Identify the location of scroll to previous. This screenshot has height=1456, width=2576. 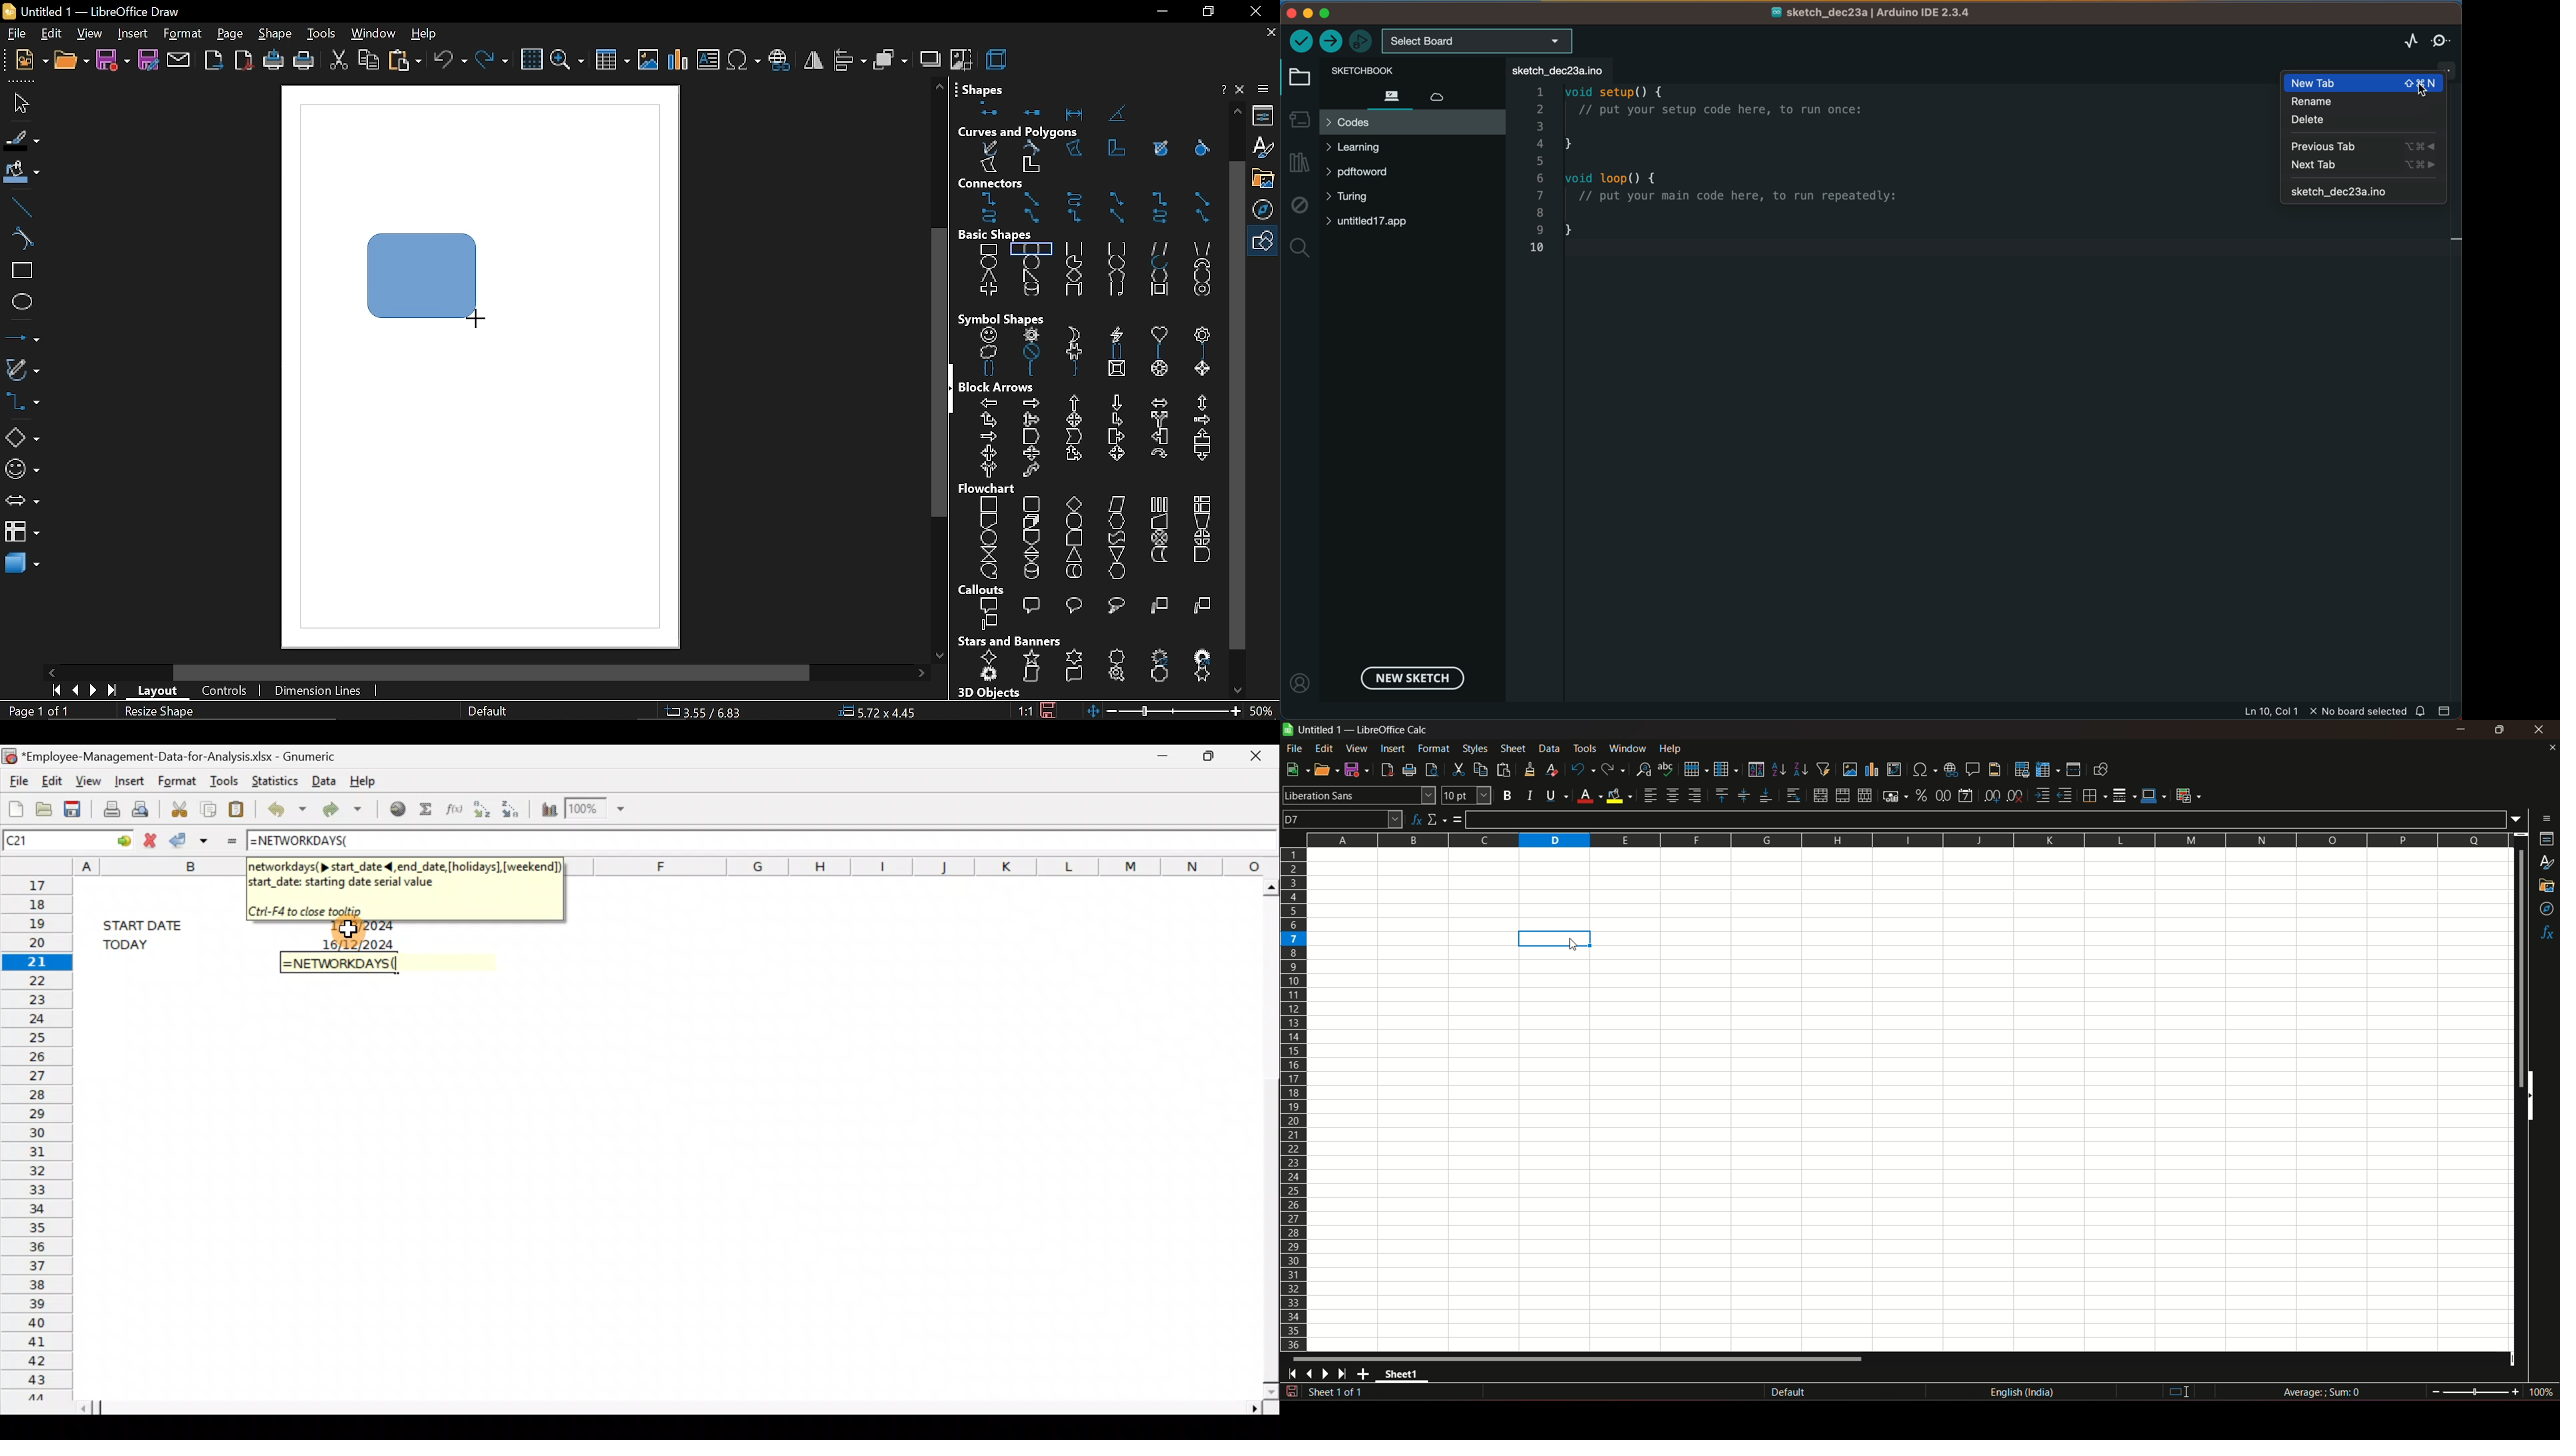
(1311, 1375).